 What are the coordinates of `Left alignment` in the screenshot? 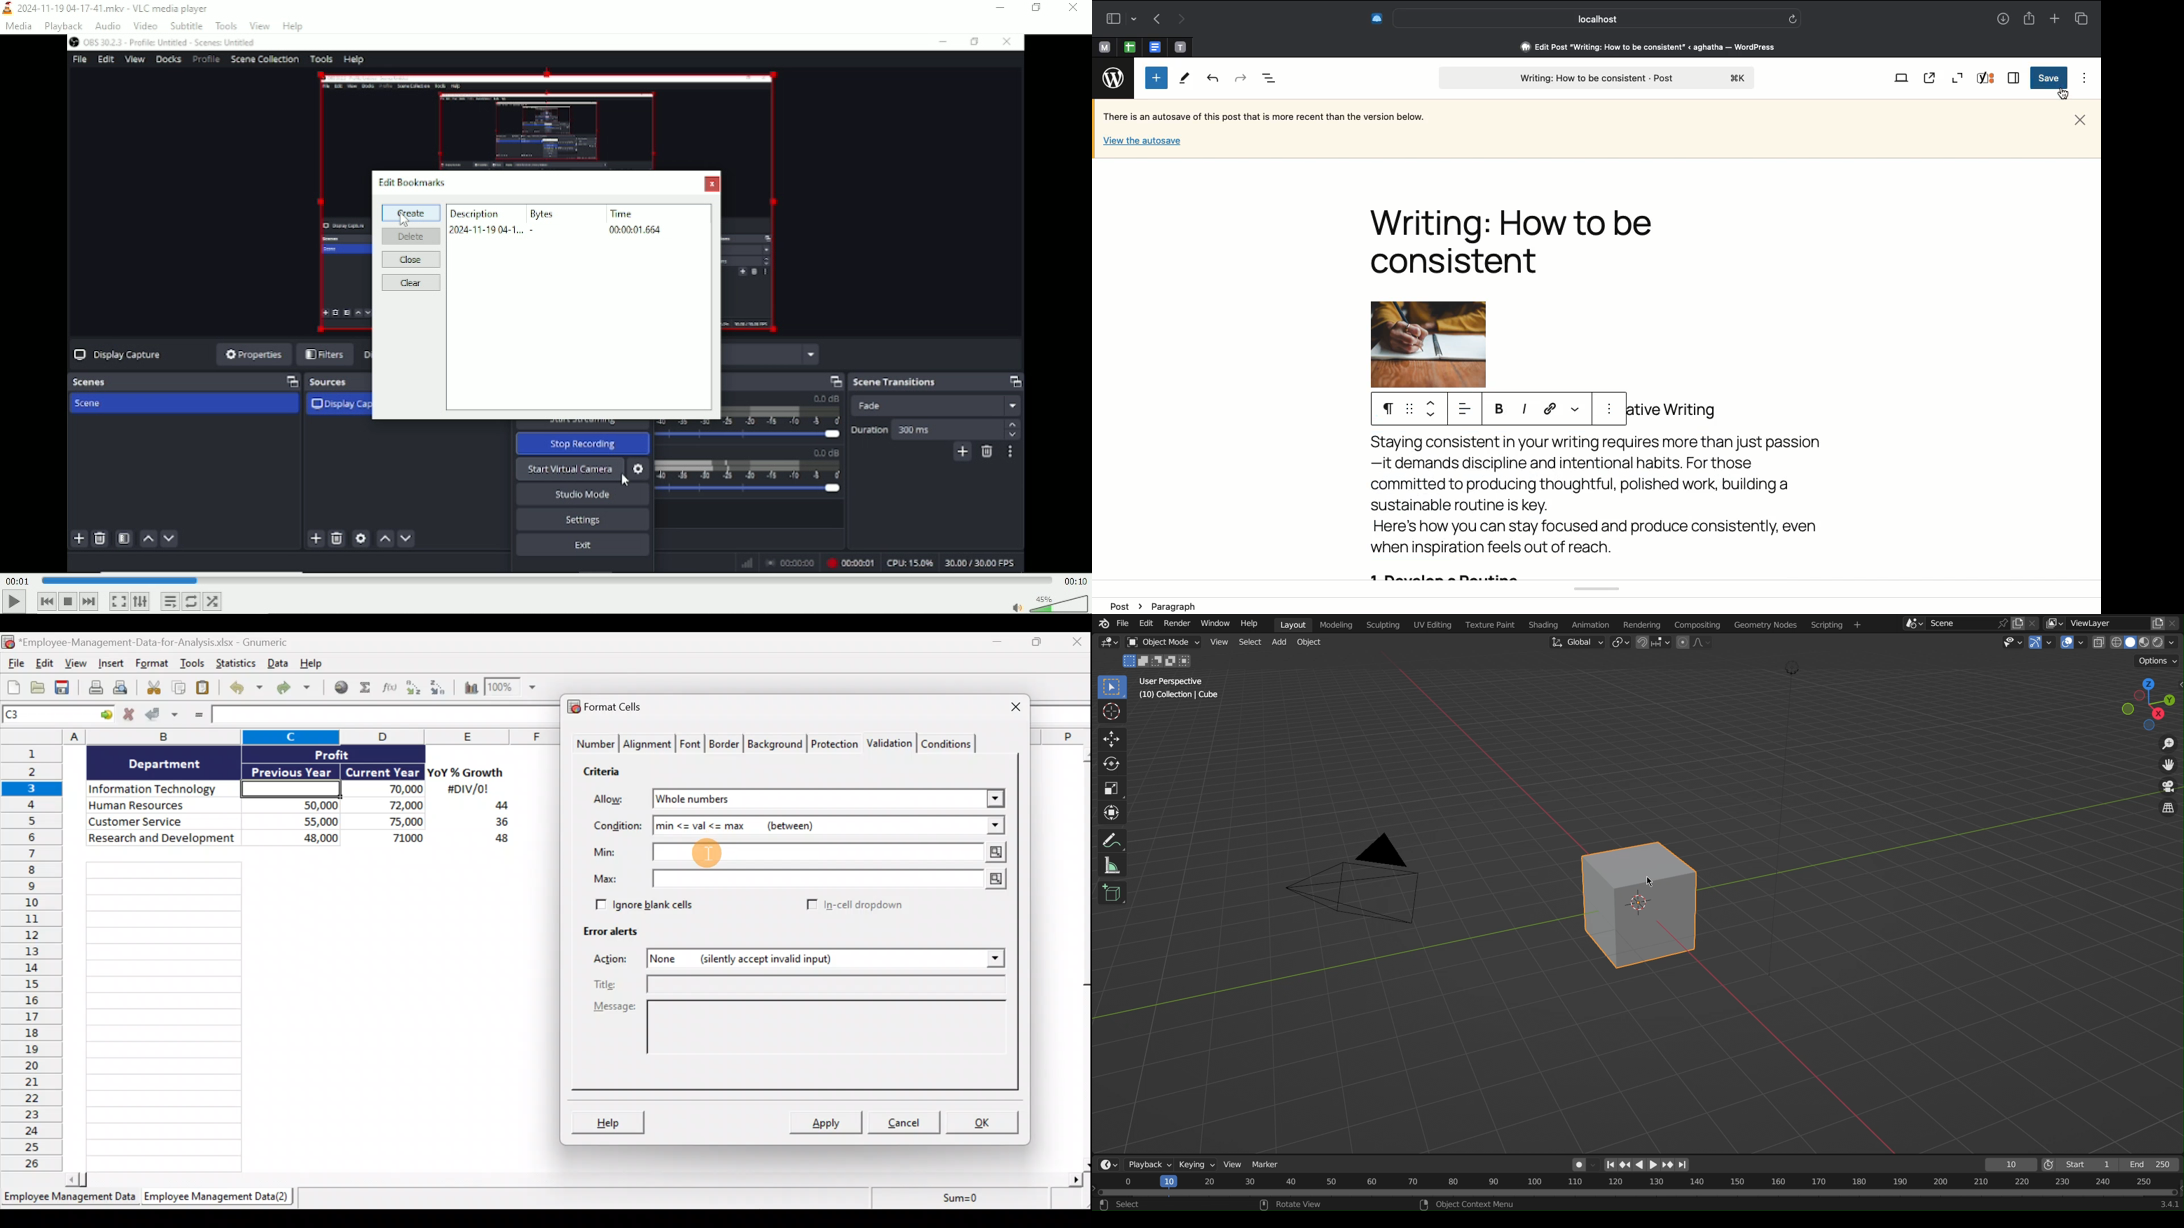 It's located at (1463, 409).